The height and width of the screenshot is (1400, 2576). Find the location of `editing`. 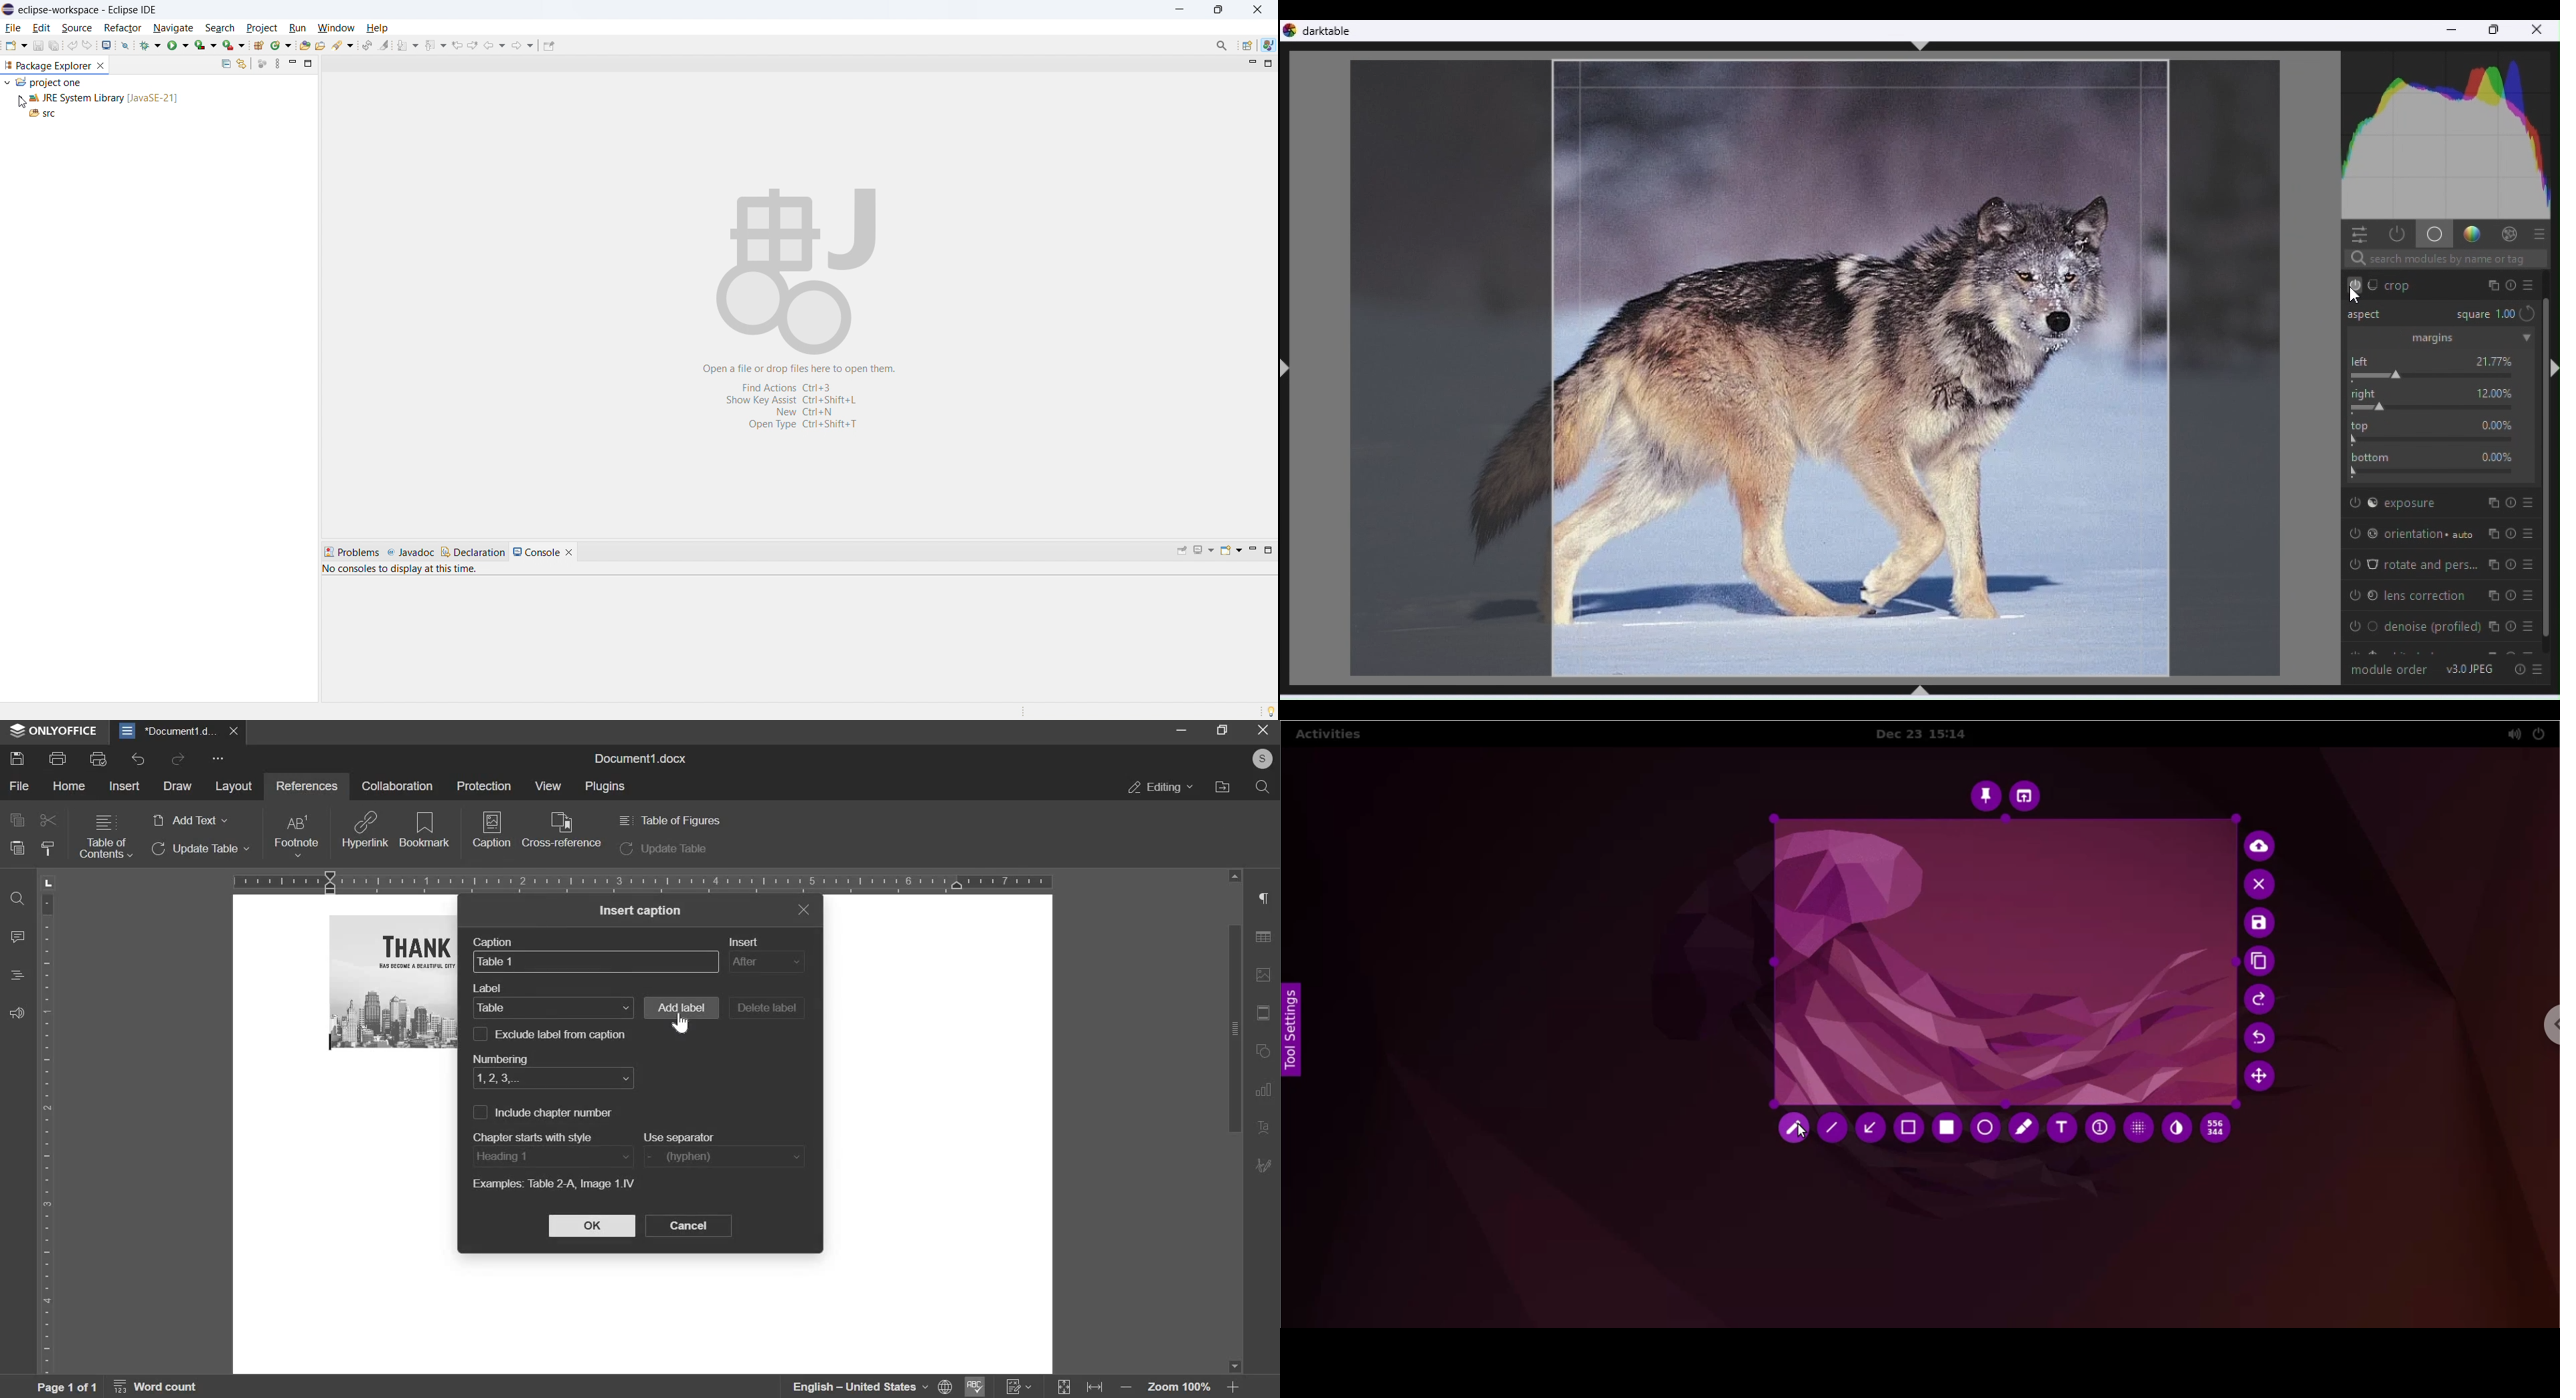

editing is located at coordinates (1161, 787).